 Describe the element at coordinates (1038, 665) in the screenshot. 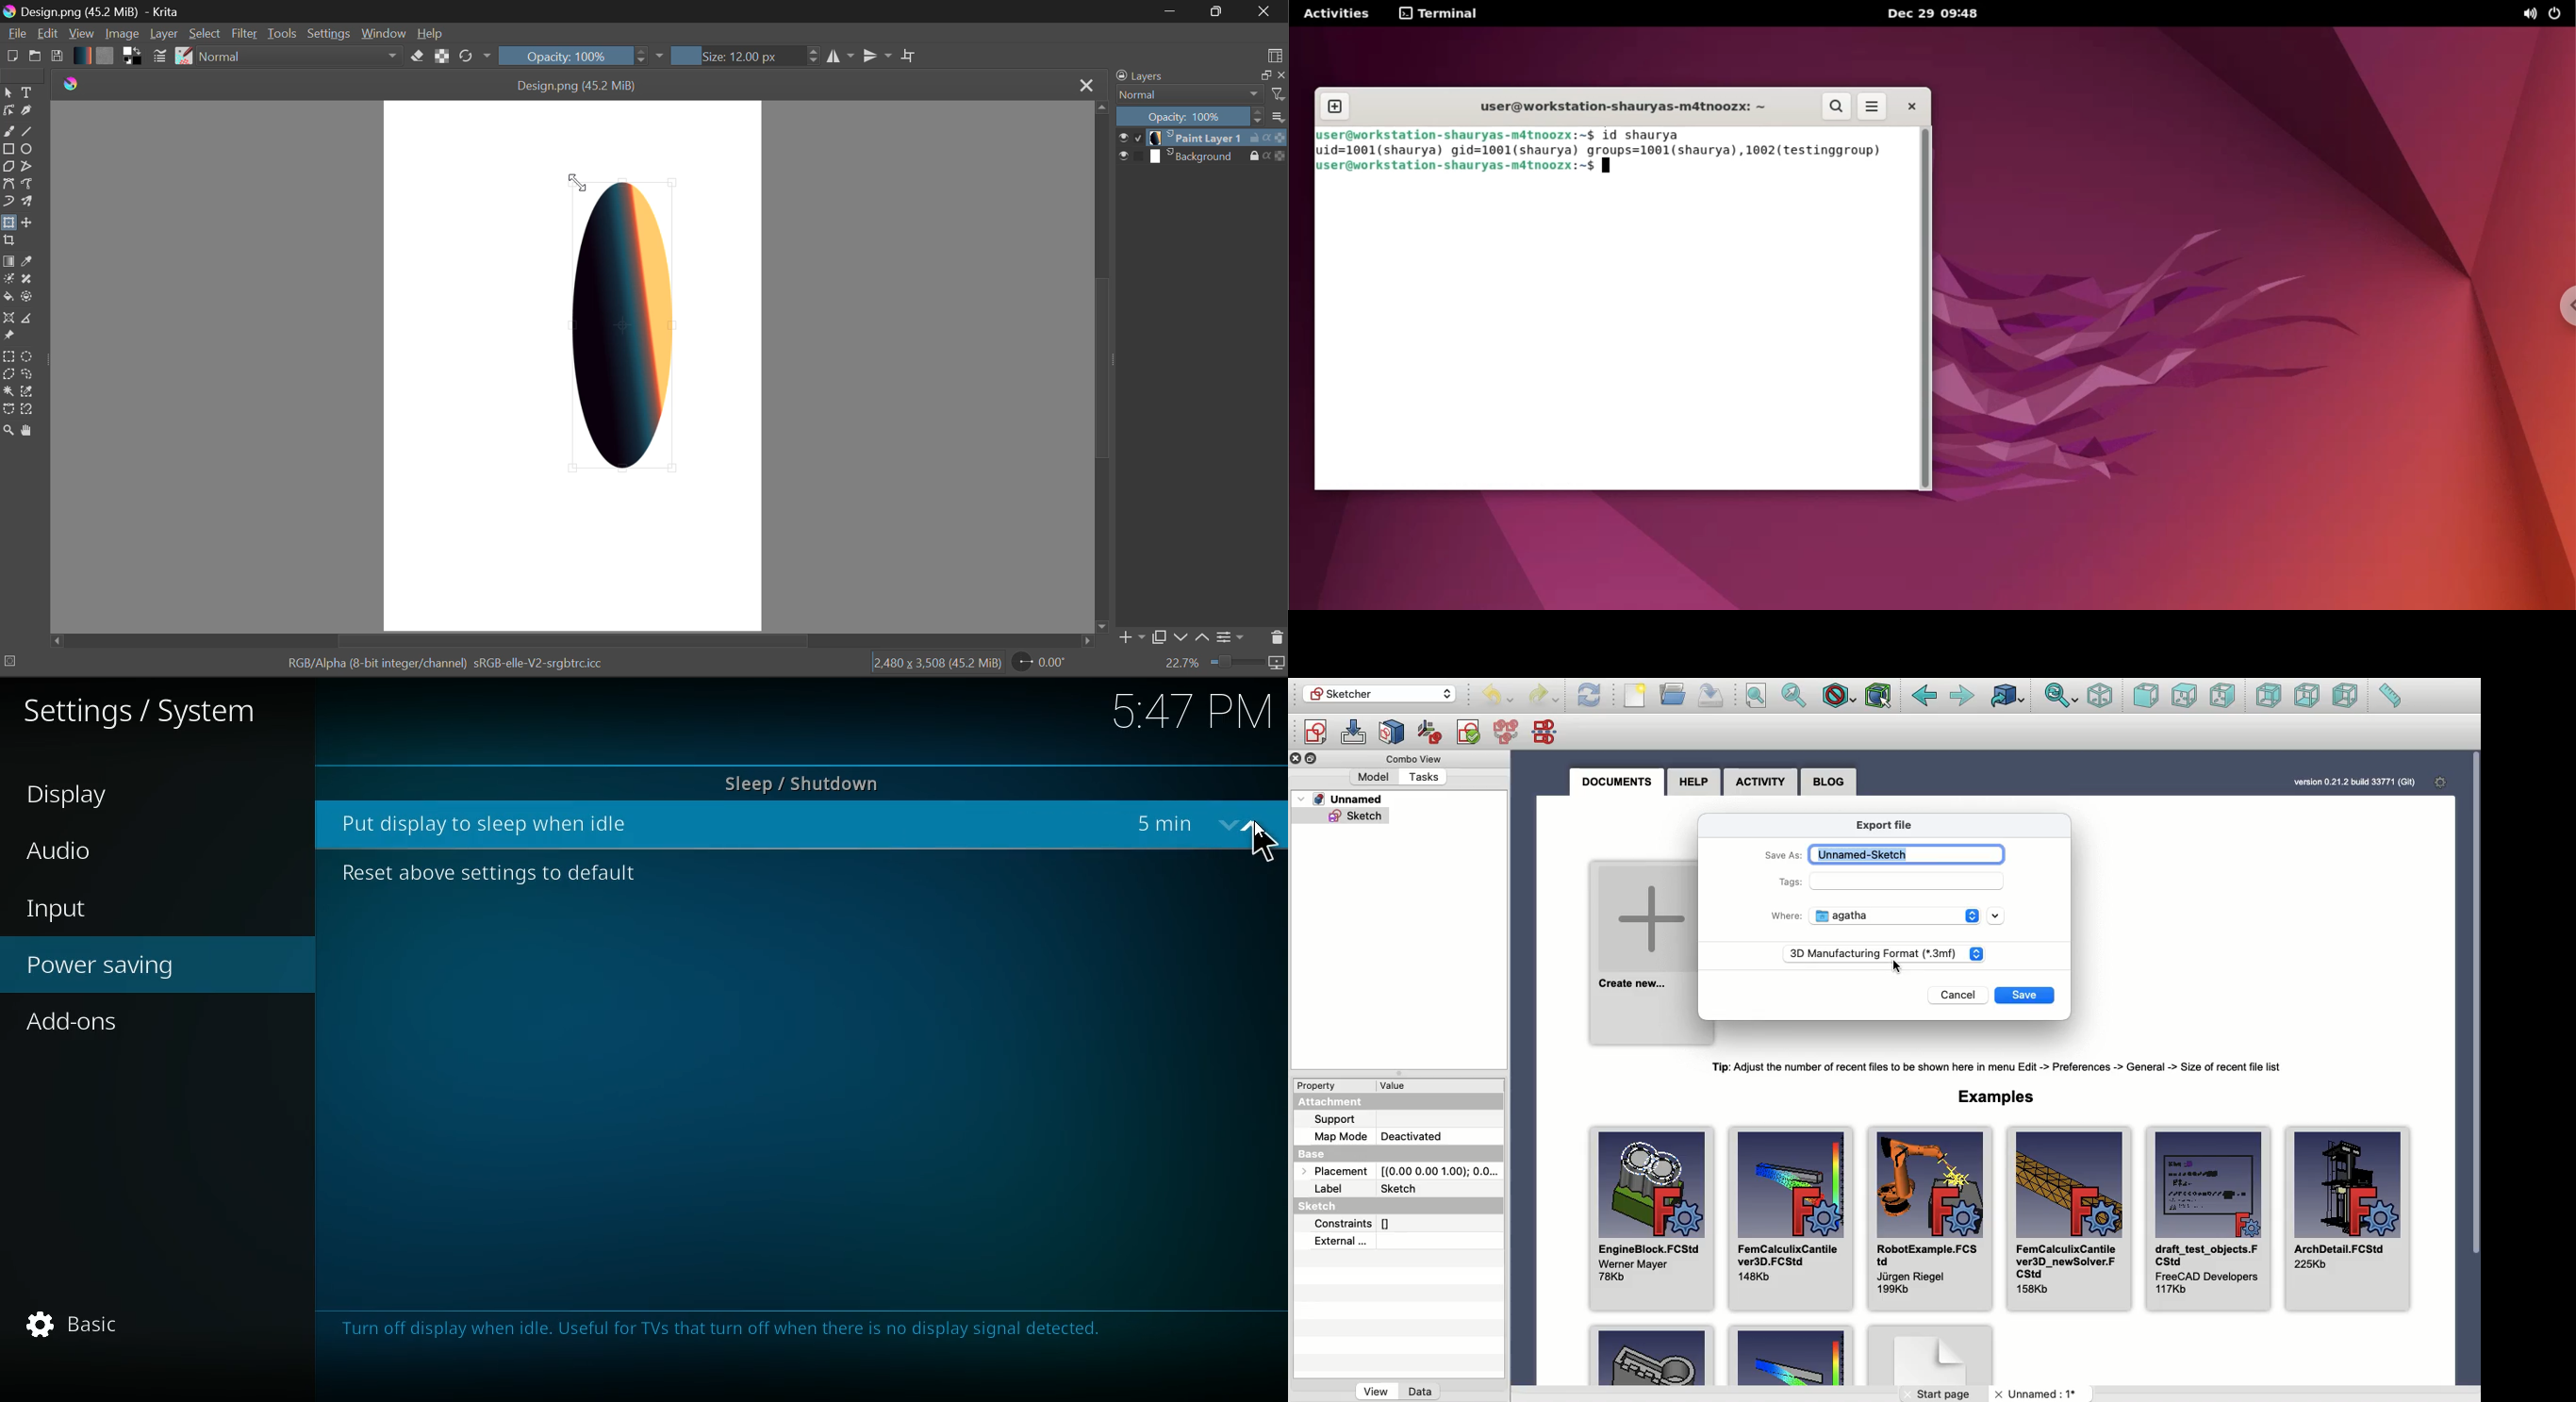

I see `Page Rotation` at that location.